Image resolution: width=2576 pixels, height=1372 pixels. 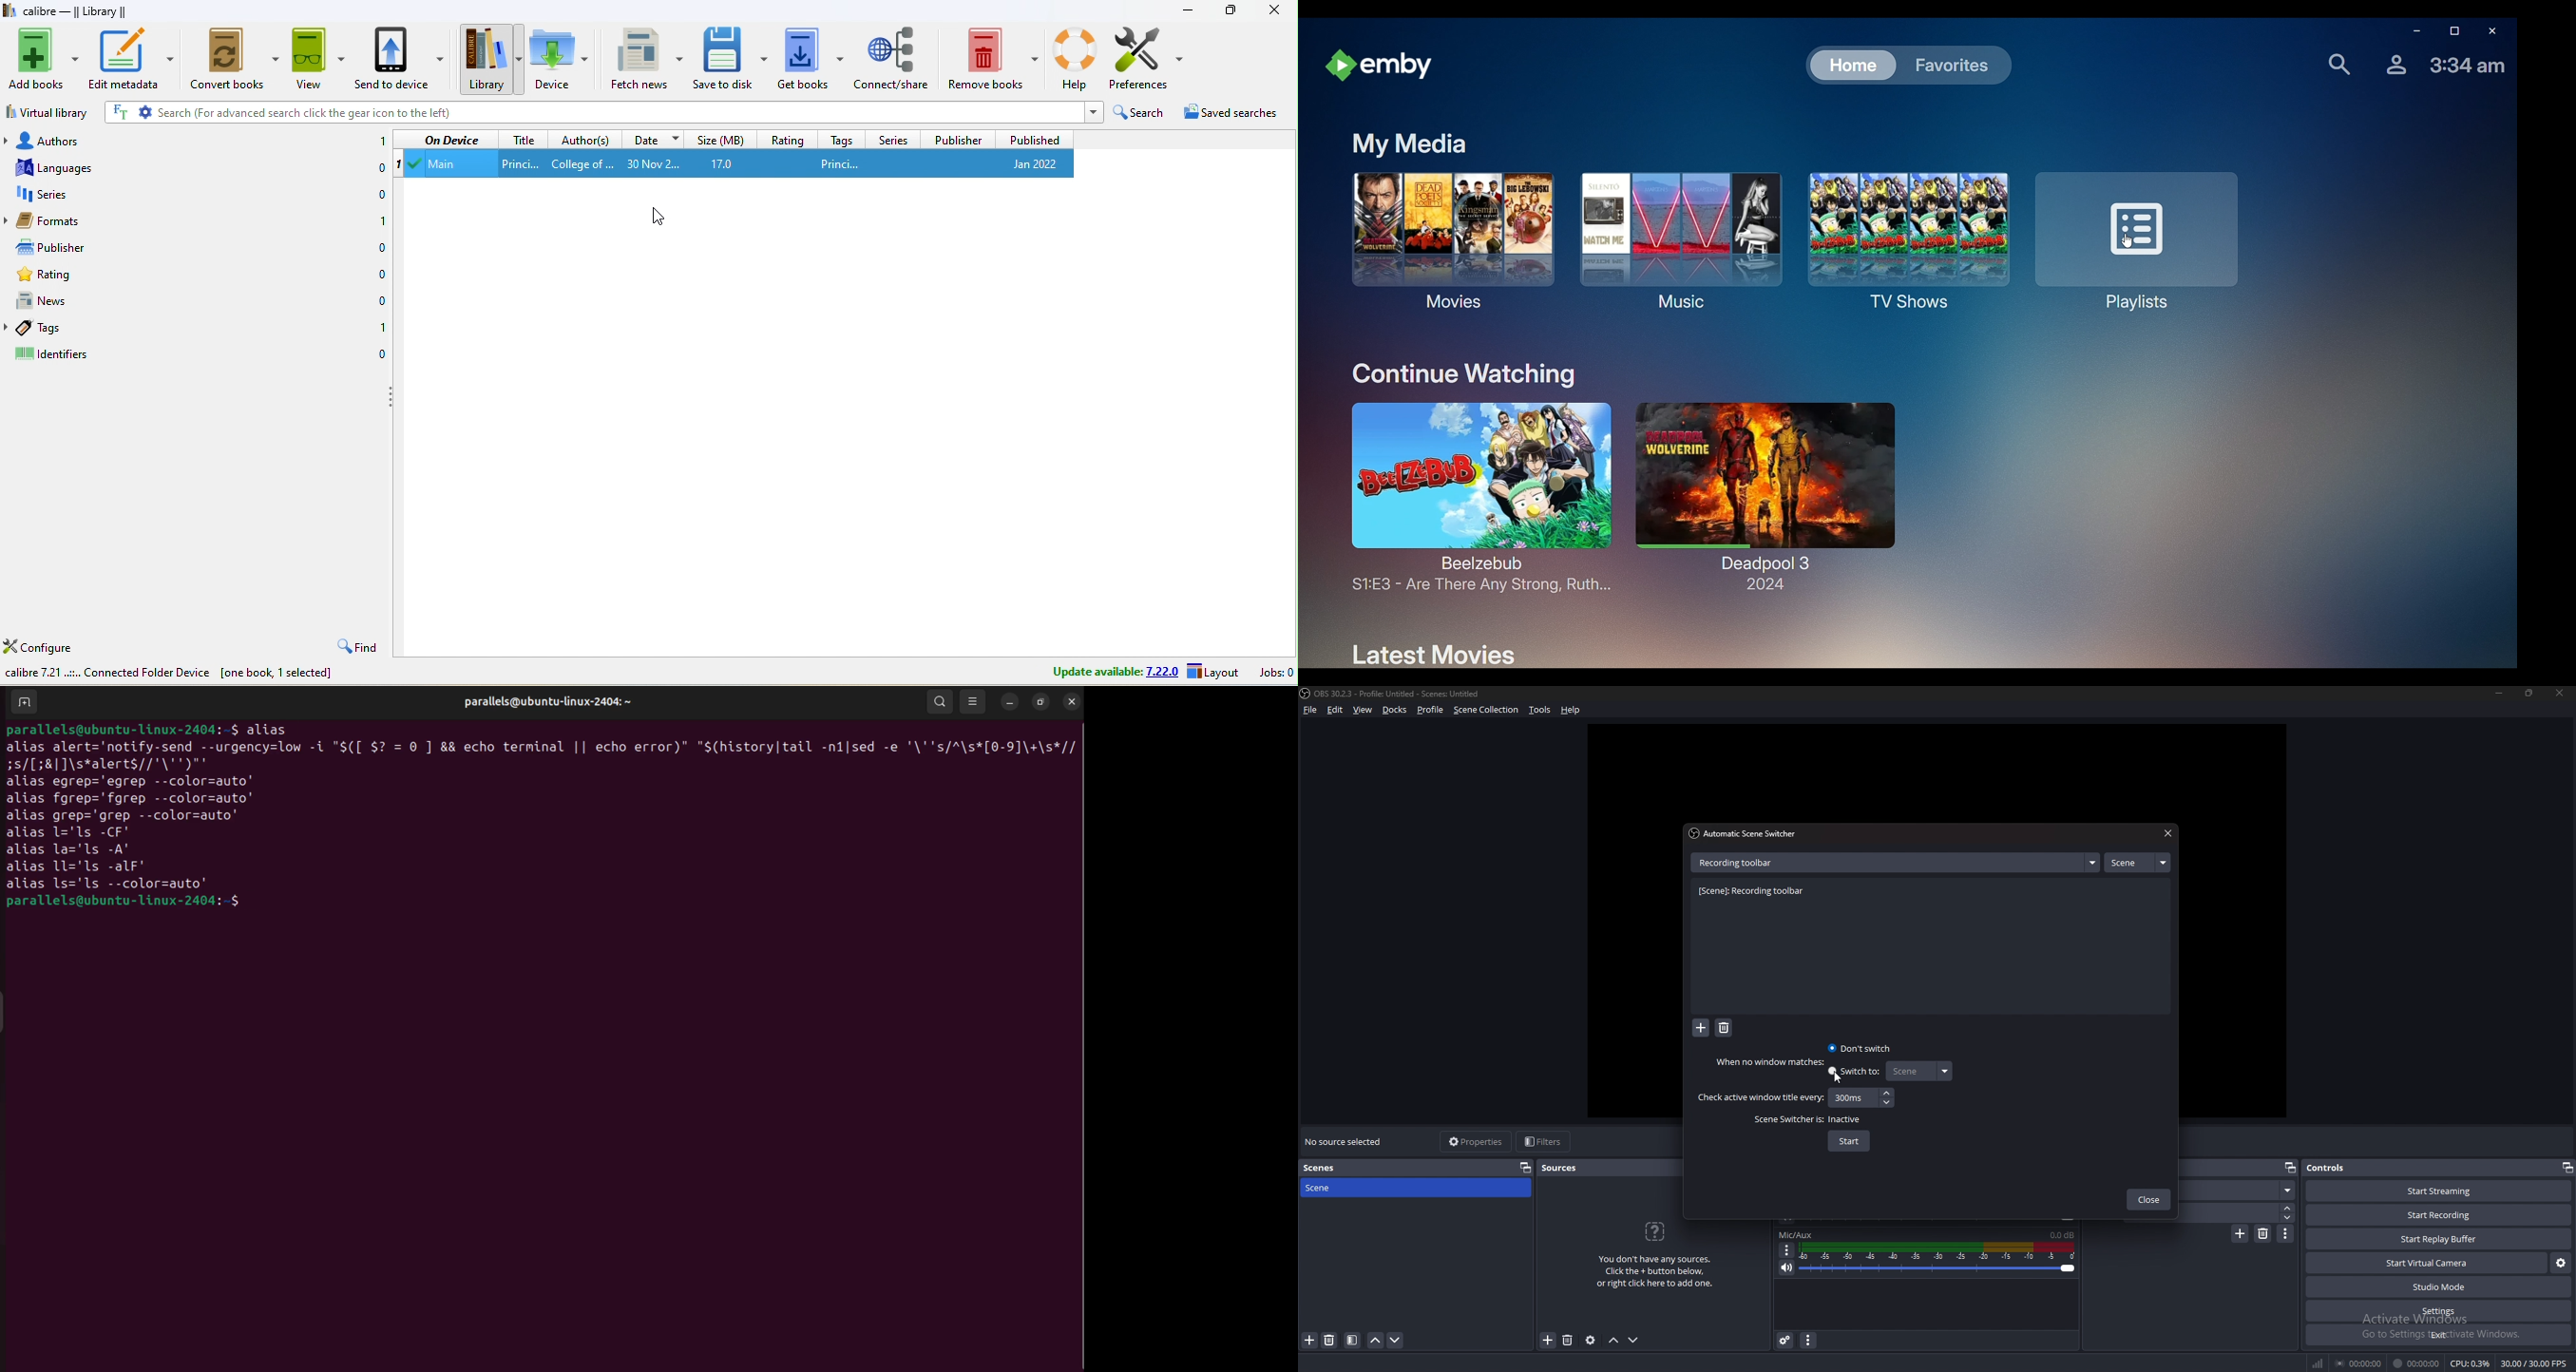 I want to click on authors, so click(x=52, y=138).